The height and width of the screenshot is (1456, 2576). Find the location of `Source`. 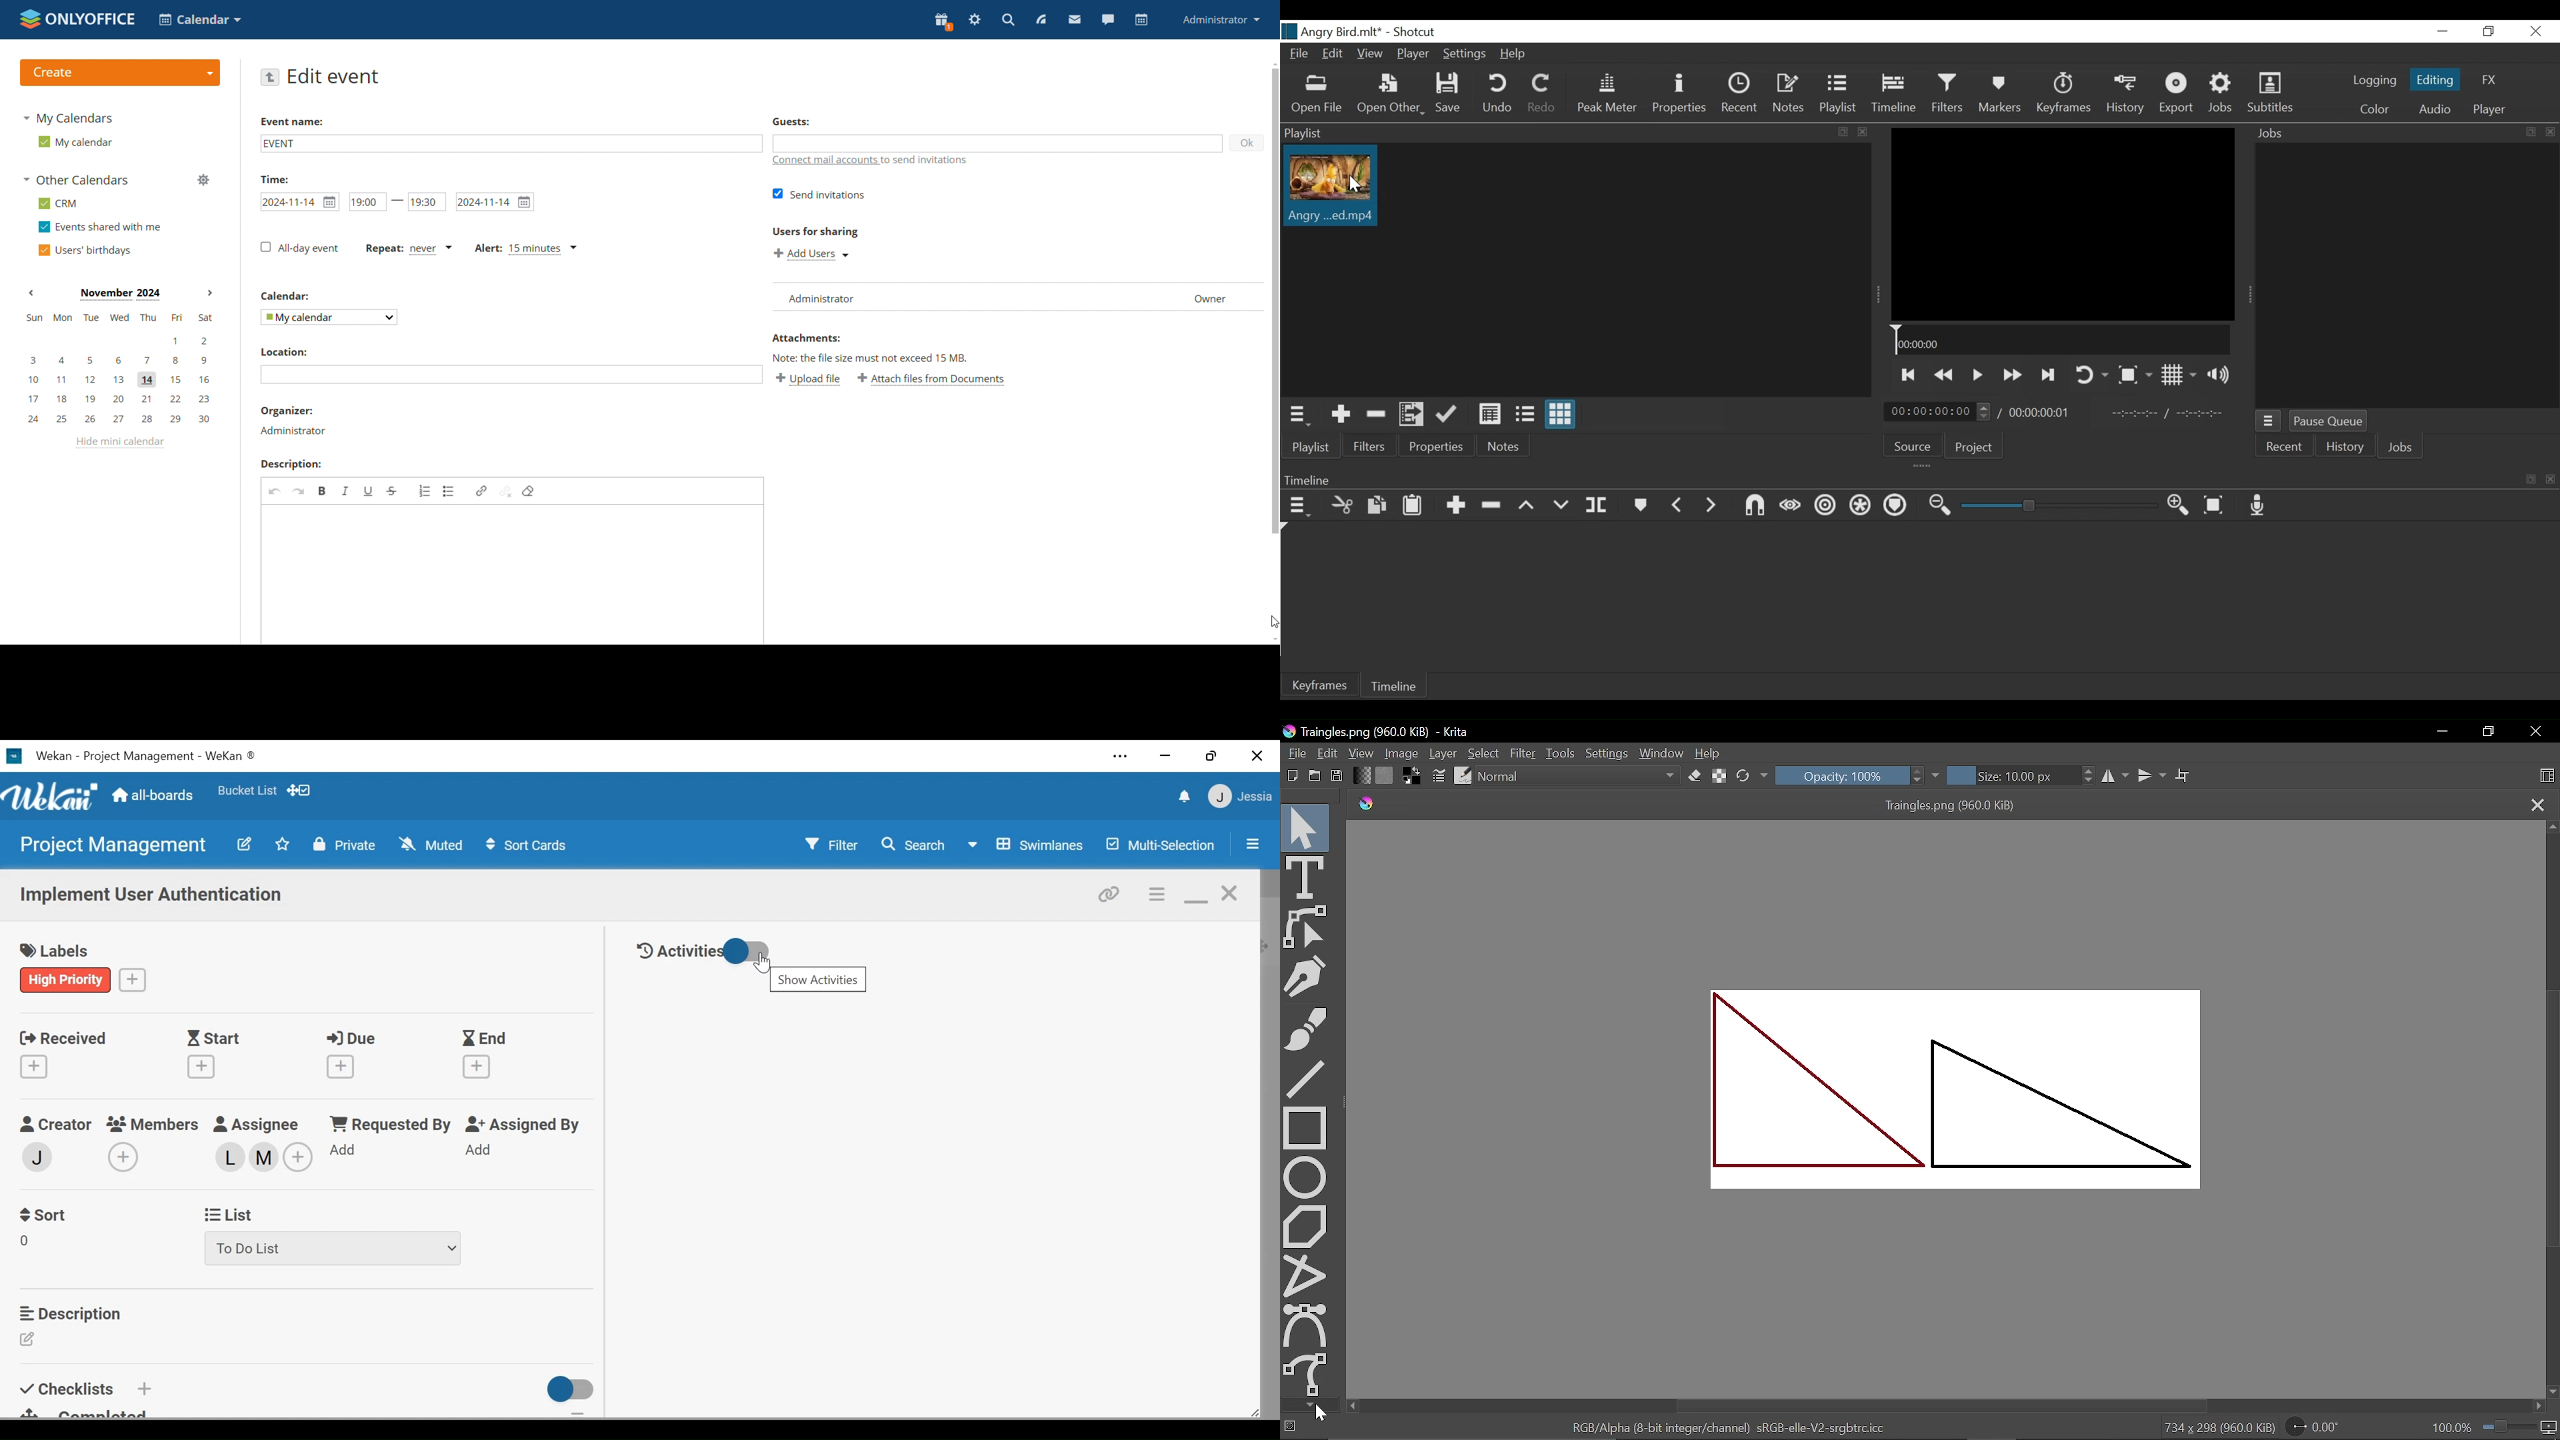

Source is located at coordinates (1911, 446).